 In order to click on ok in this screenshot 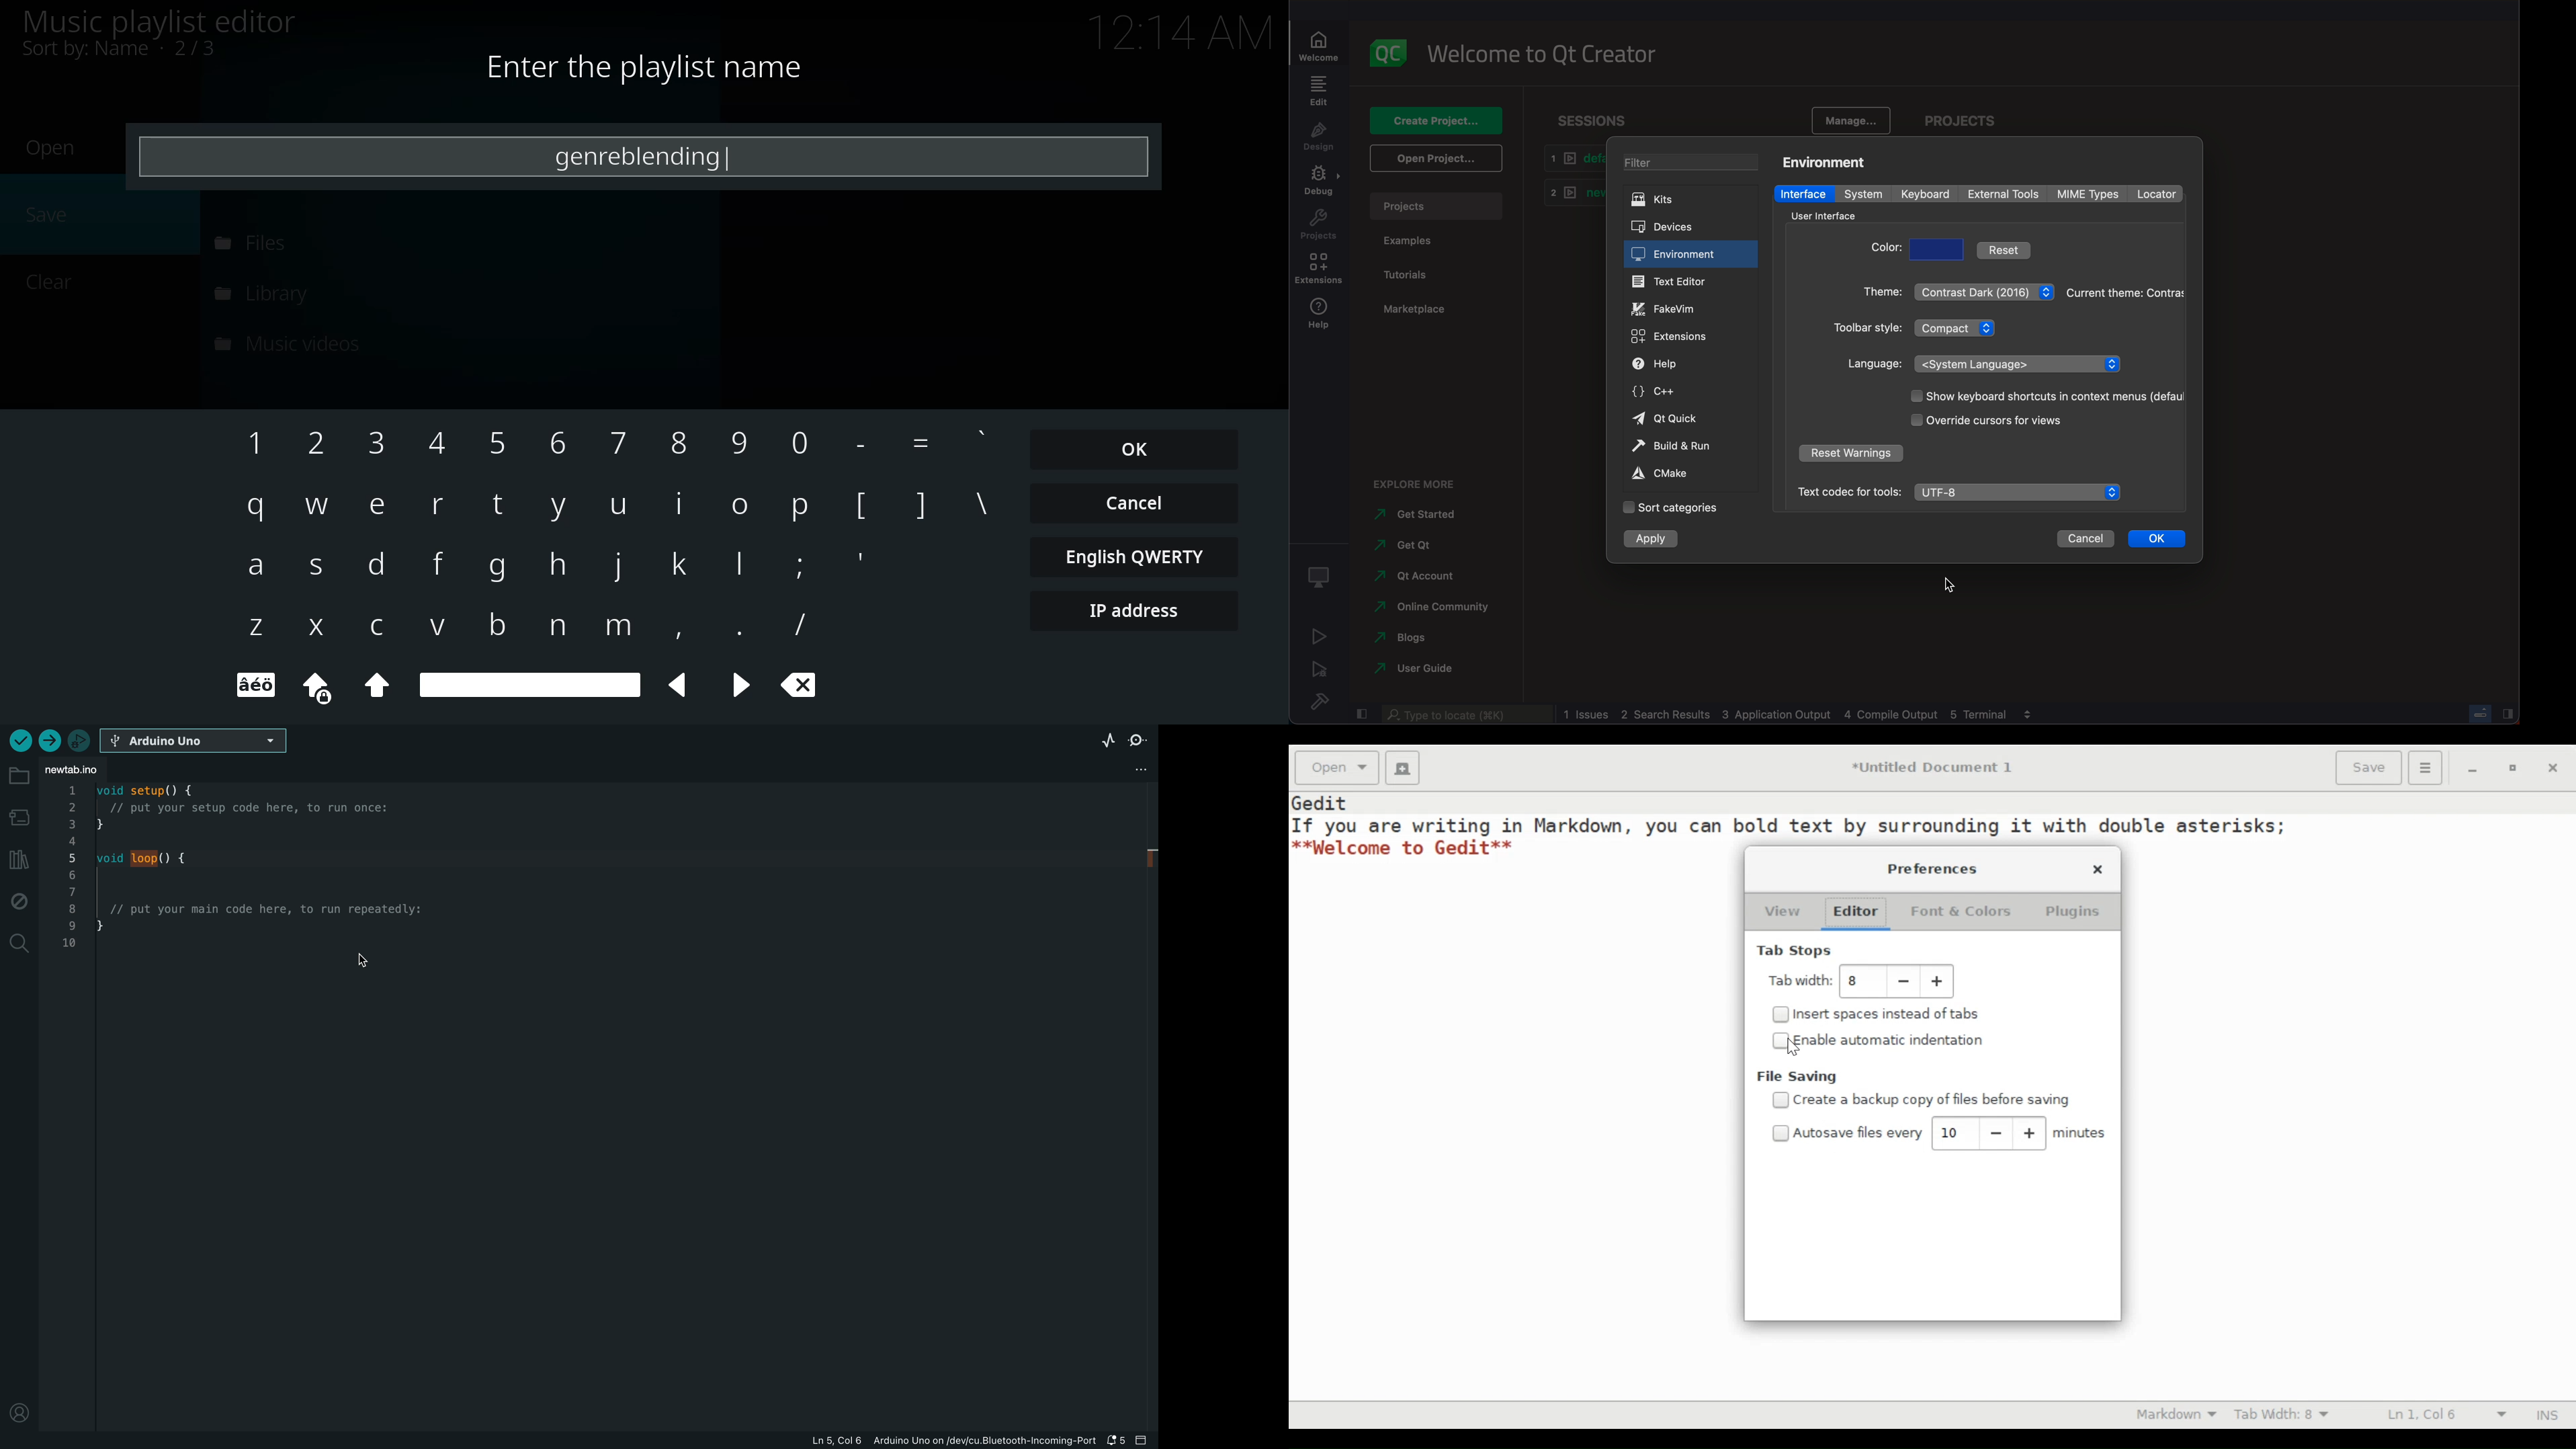, I will do `click(2157, 537)`.